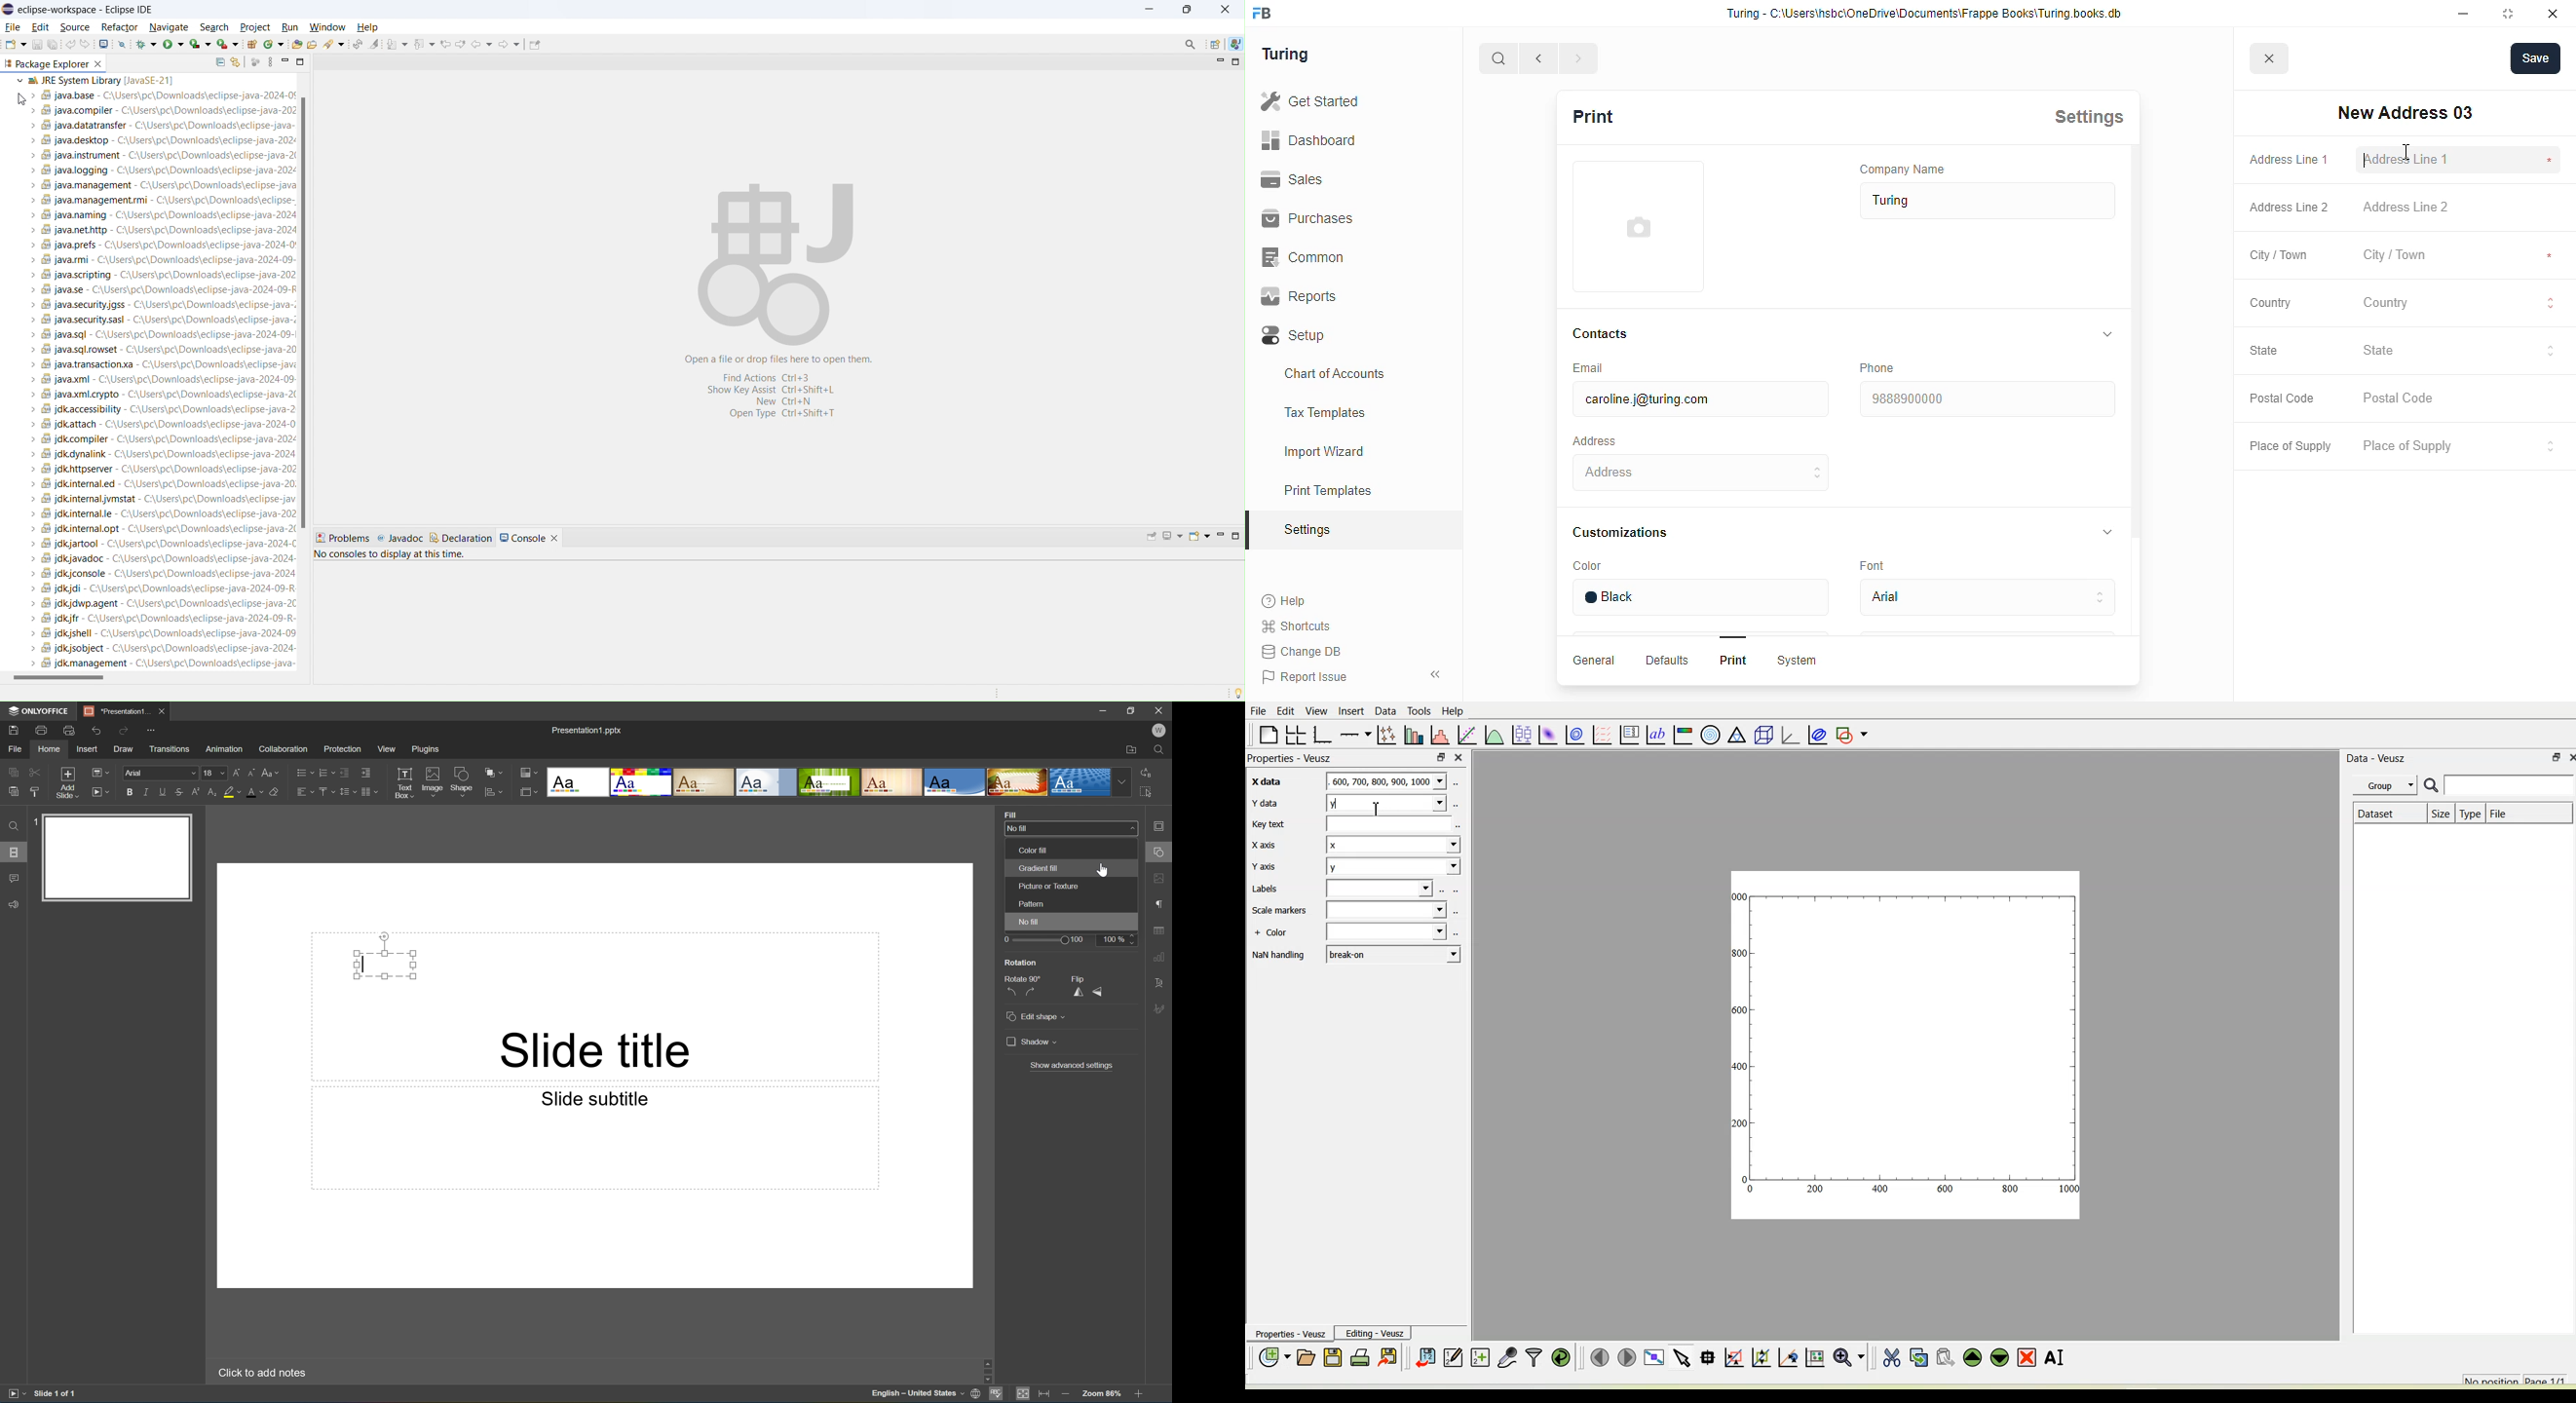  I want to click on Create new datasets using ranges, parametrically or as functions of existing datasets, so click(1480, 1358).